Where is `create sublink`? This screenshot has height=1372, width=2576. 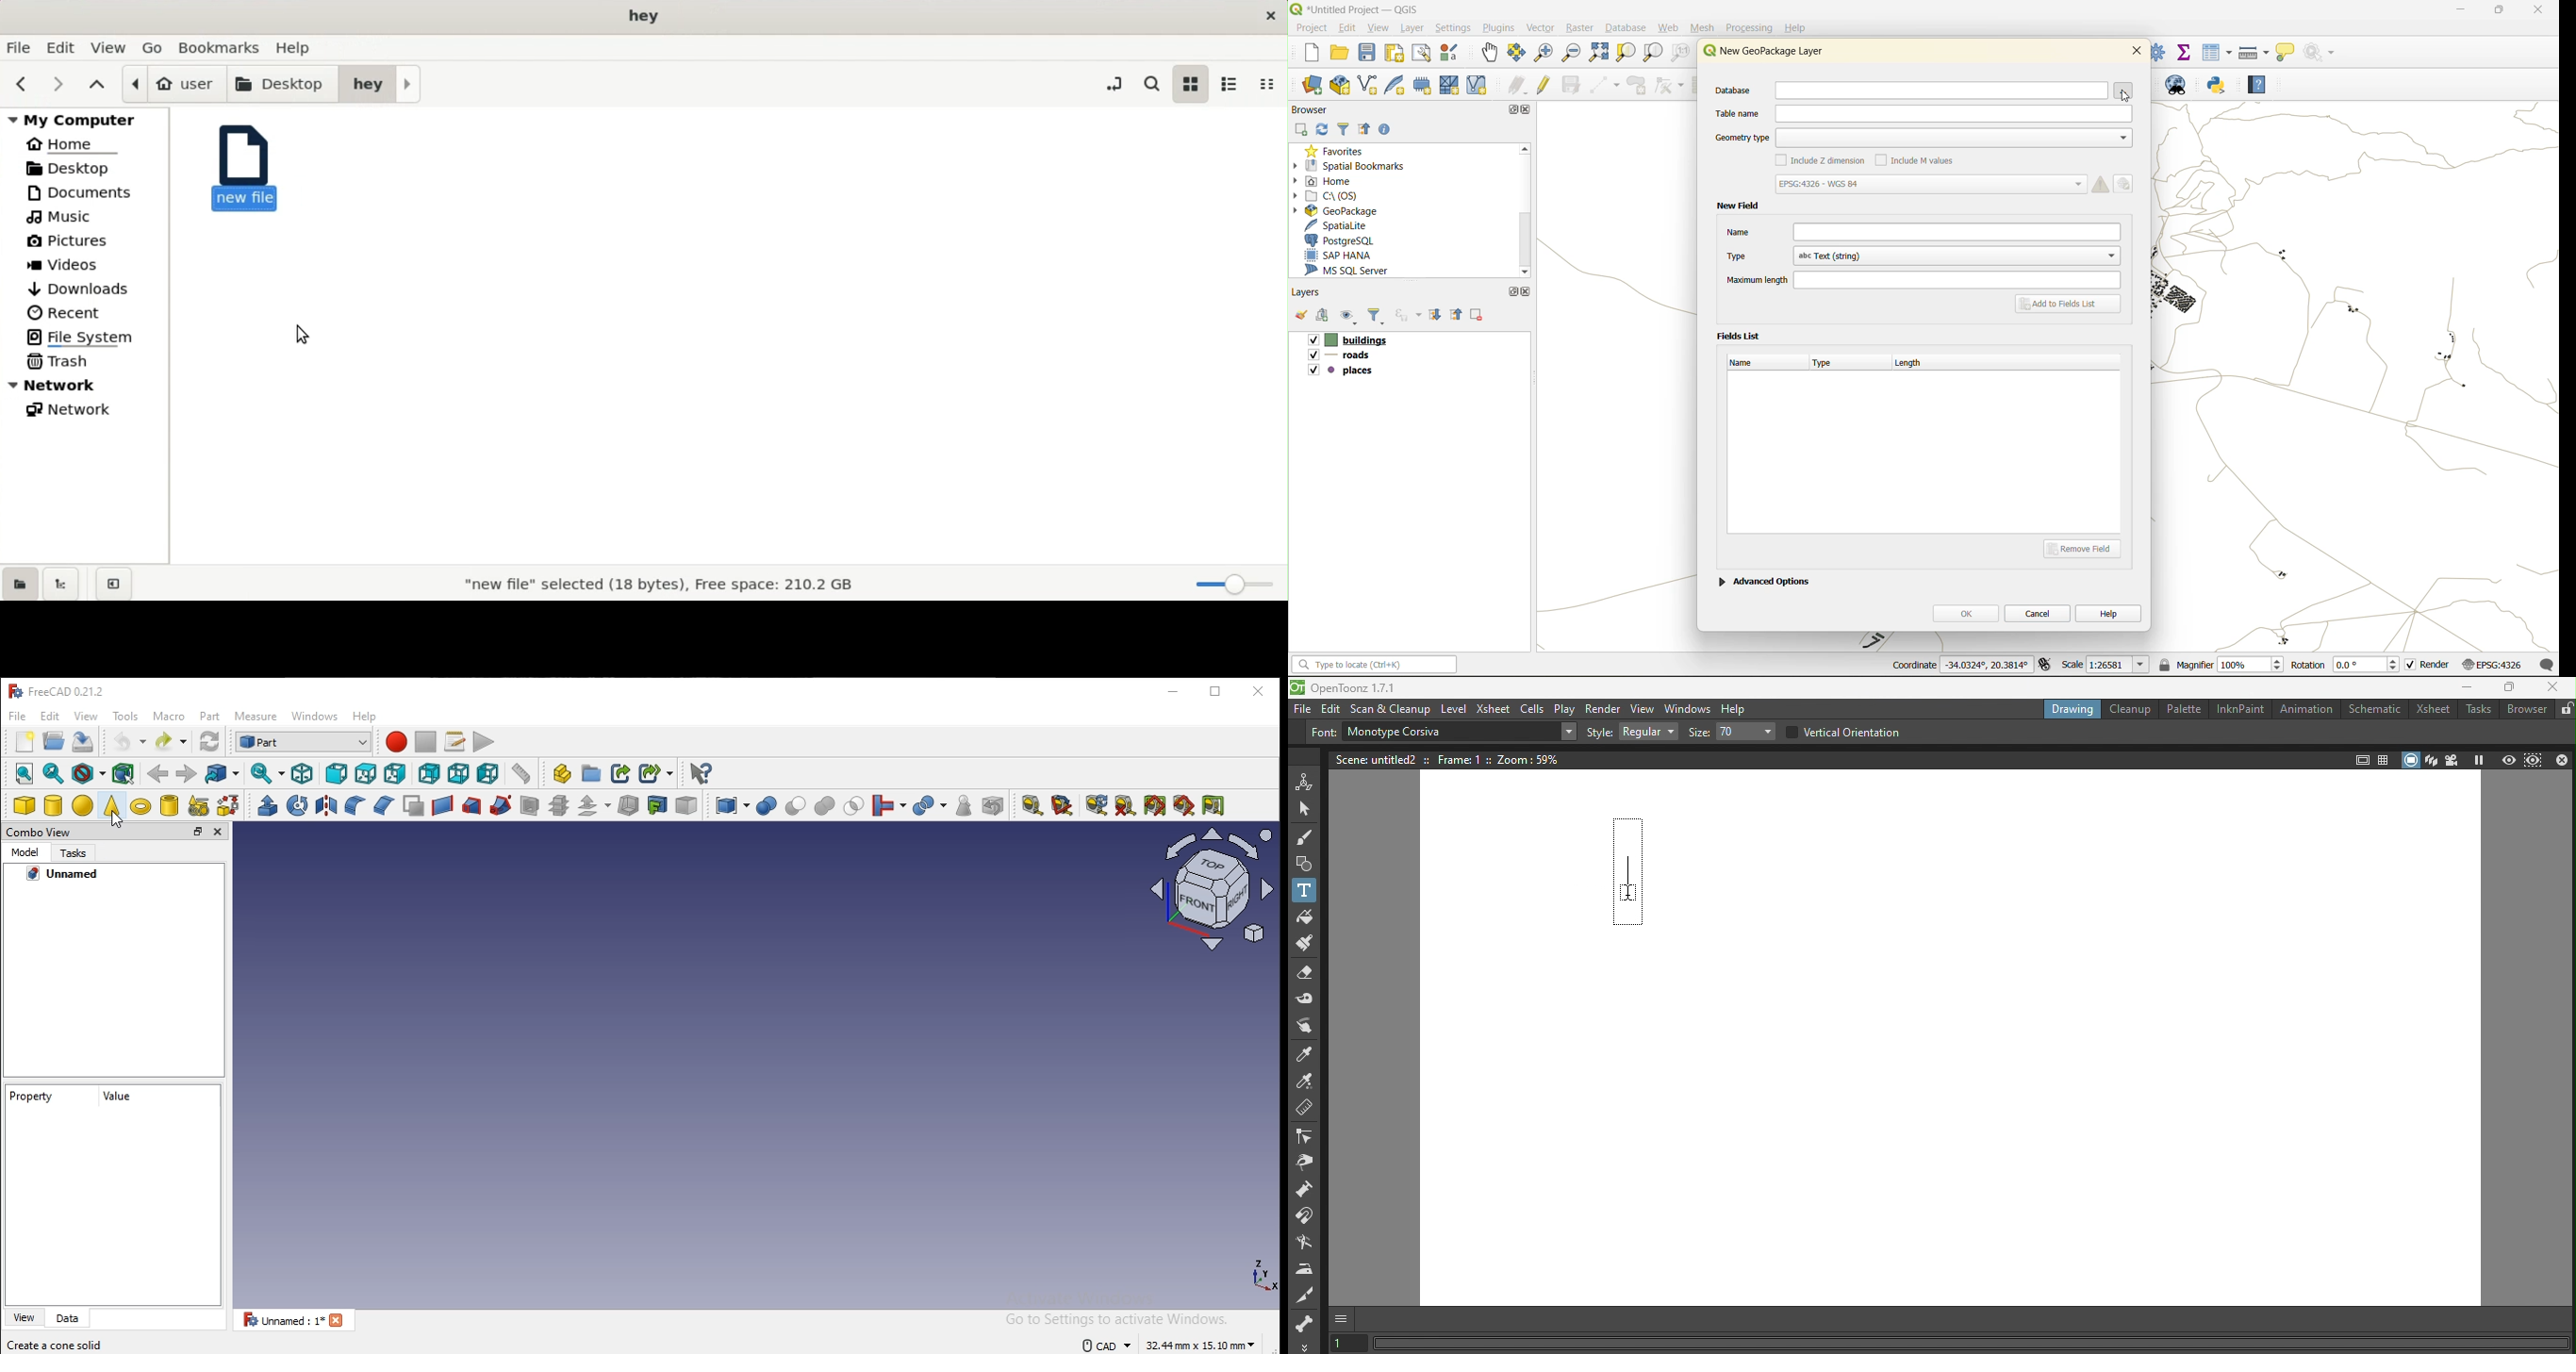
create sublink is located at coordinates (650, 772).